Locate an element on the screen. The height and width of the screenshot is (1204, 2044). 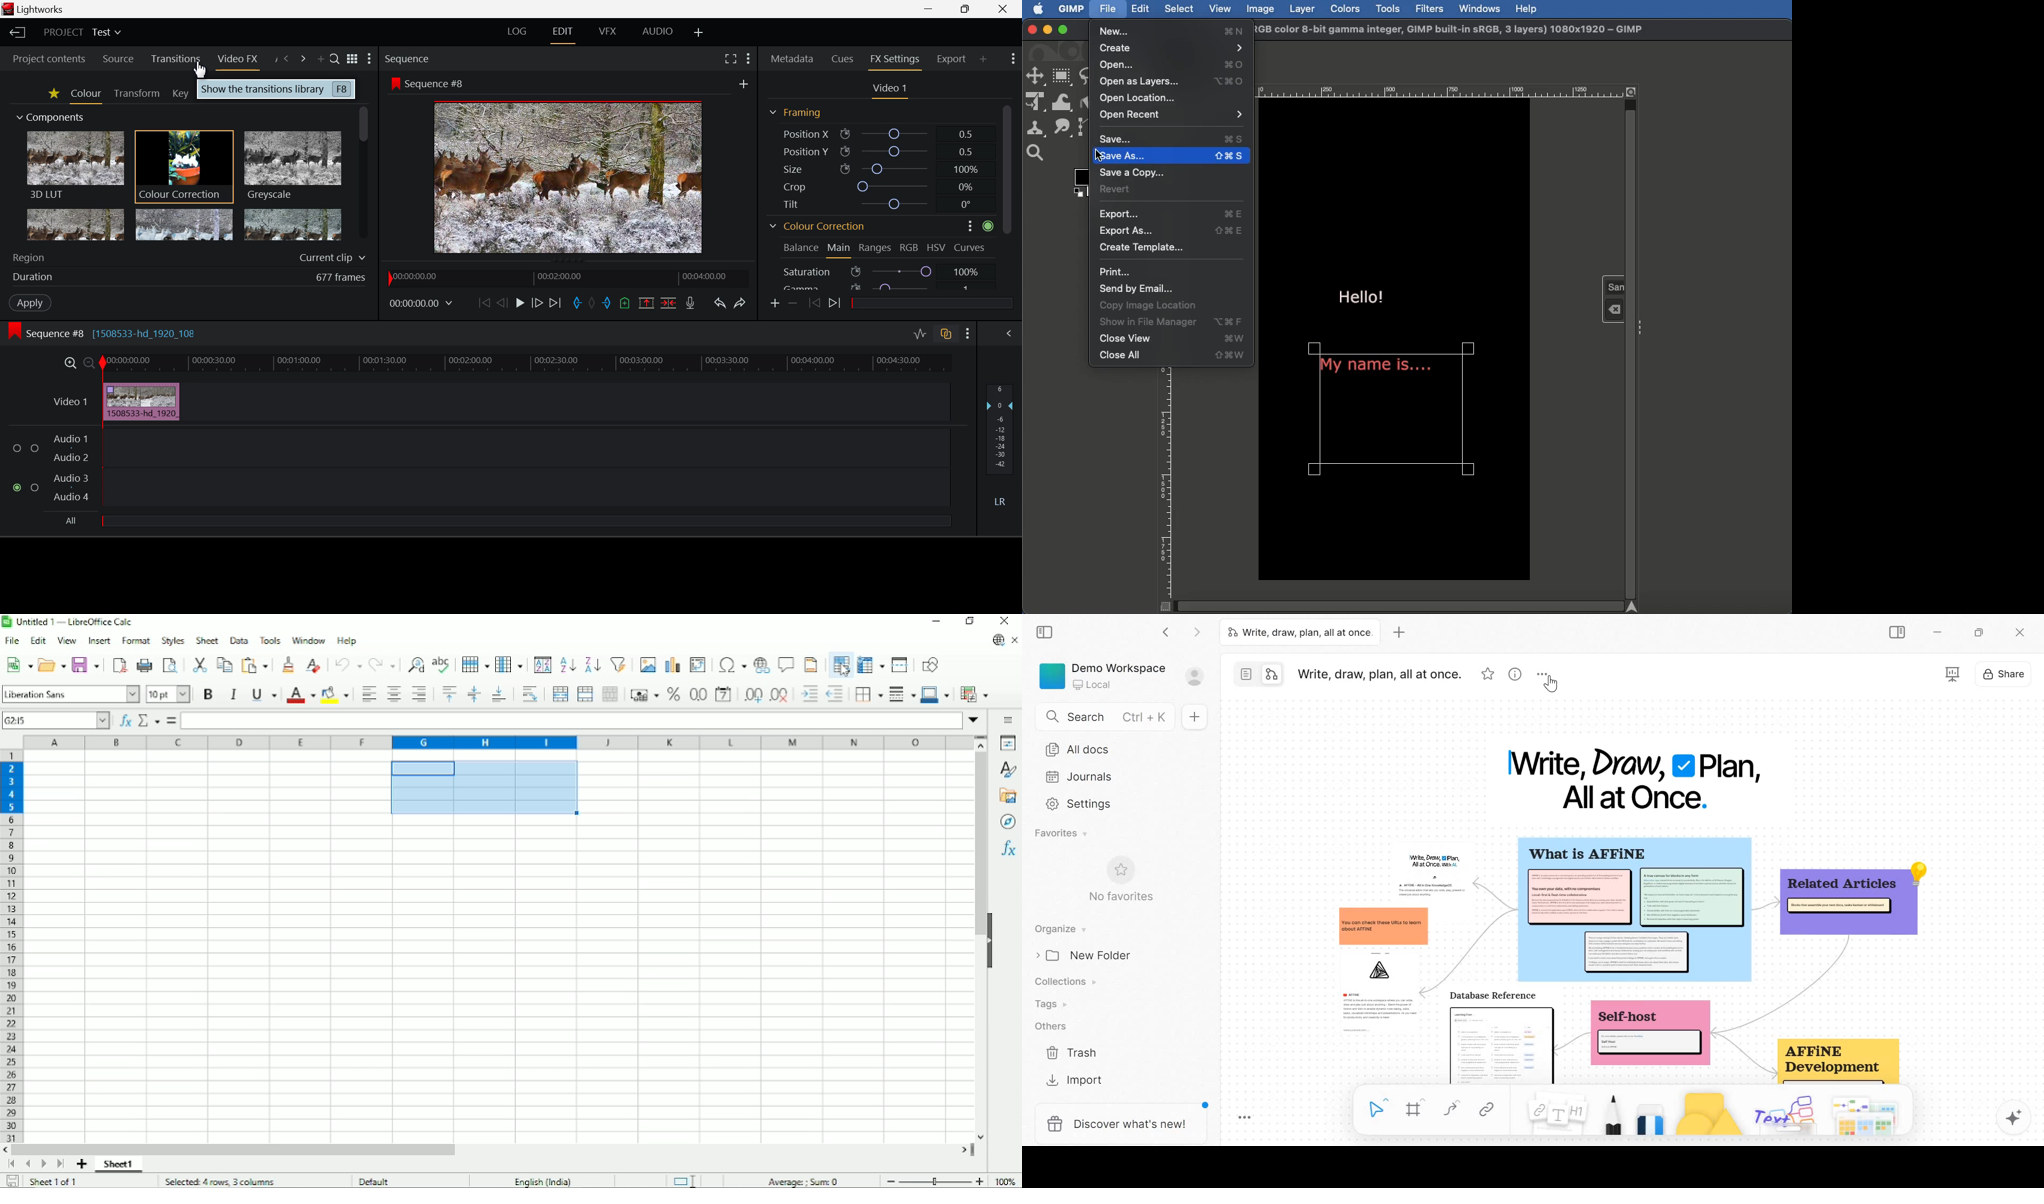
Create is located at coordinates (1171, 48).